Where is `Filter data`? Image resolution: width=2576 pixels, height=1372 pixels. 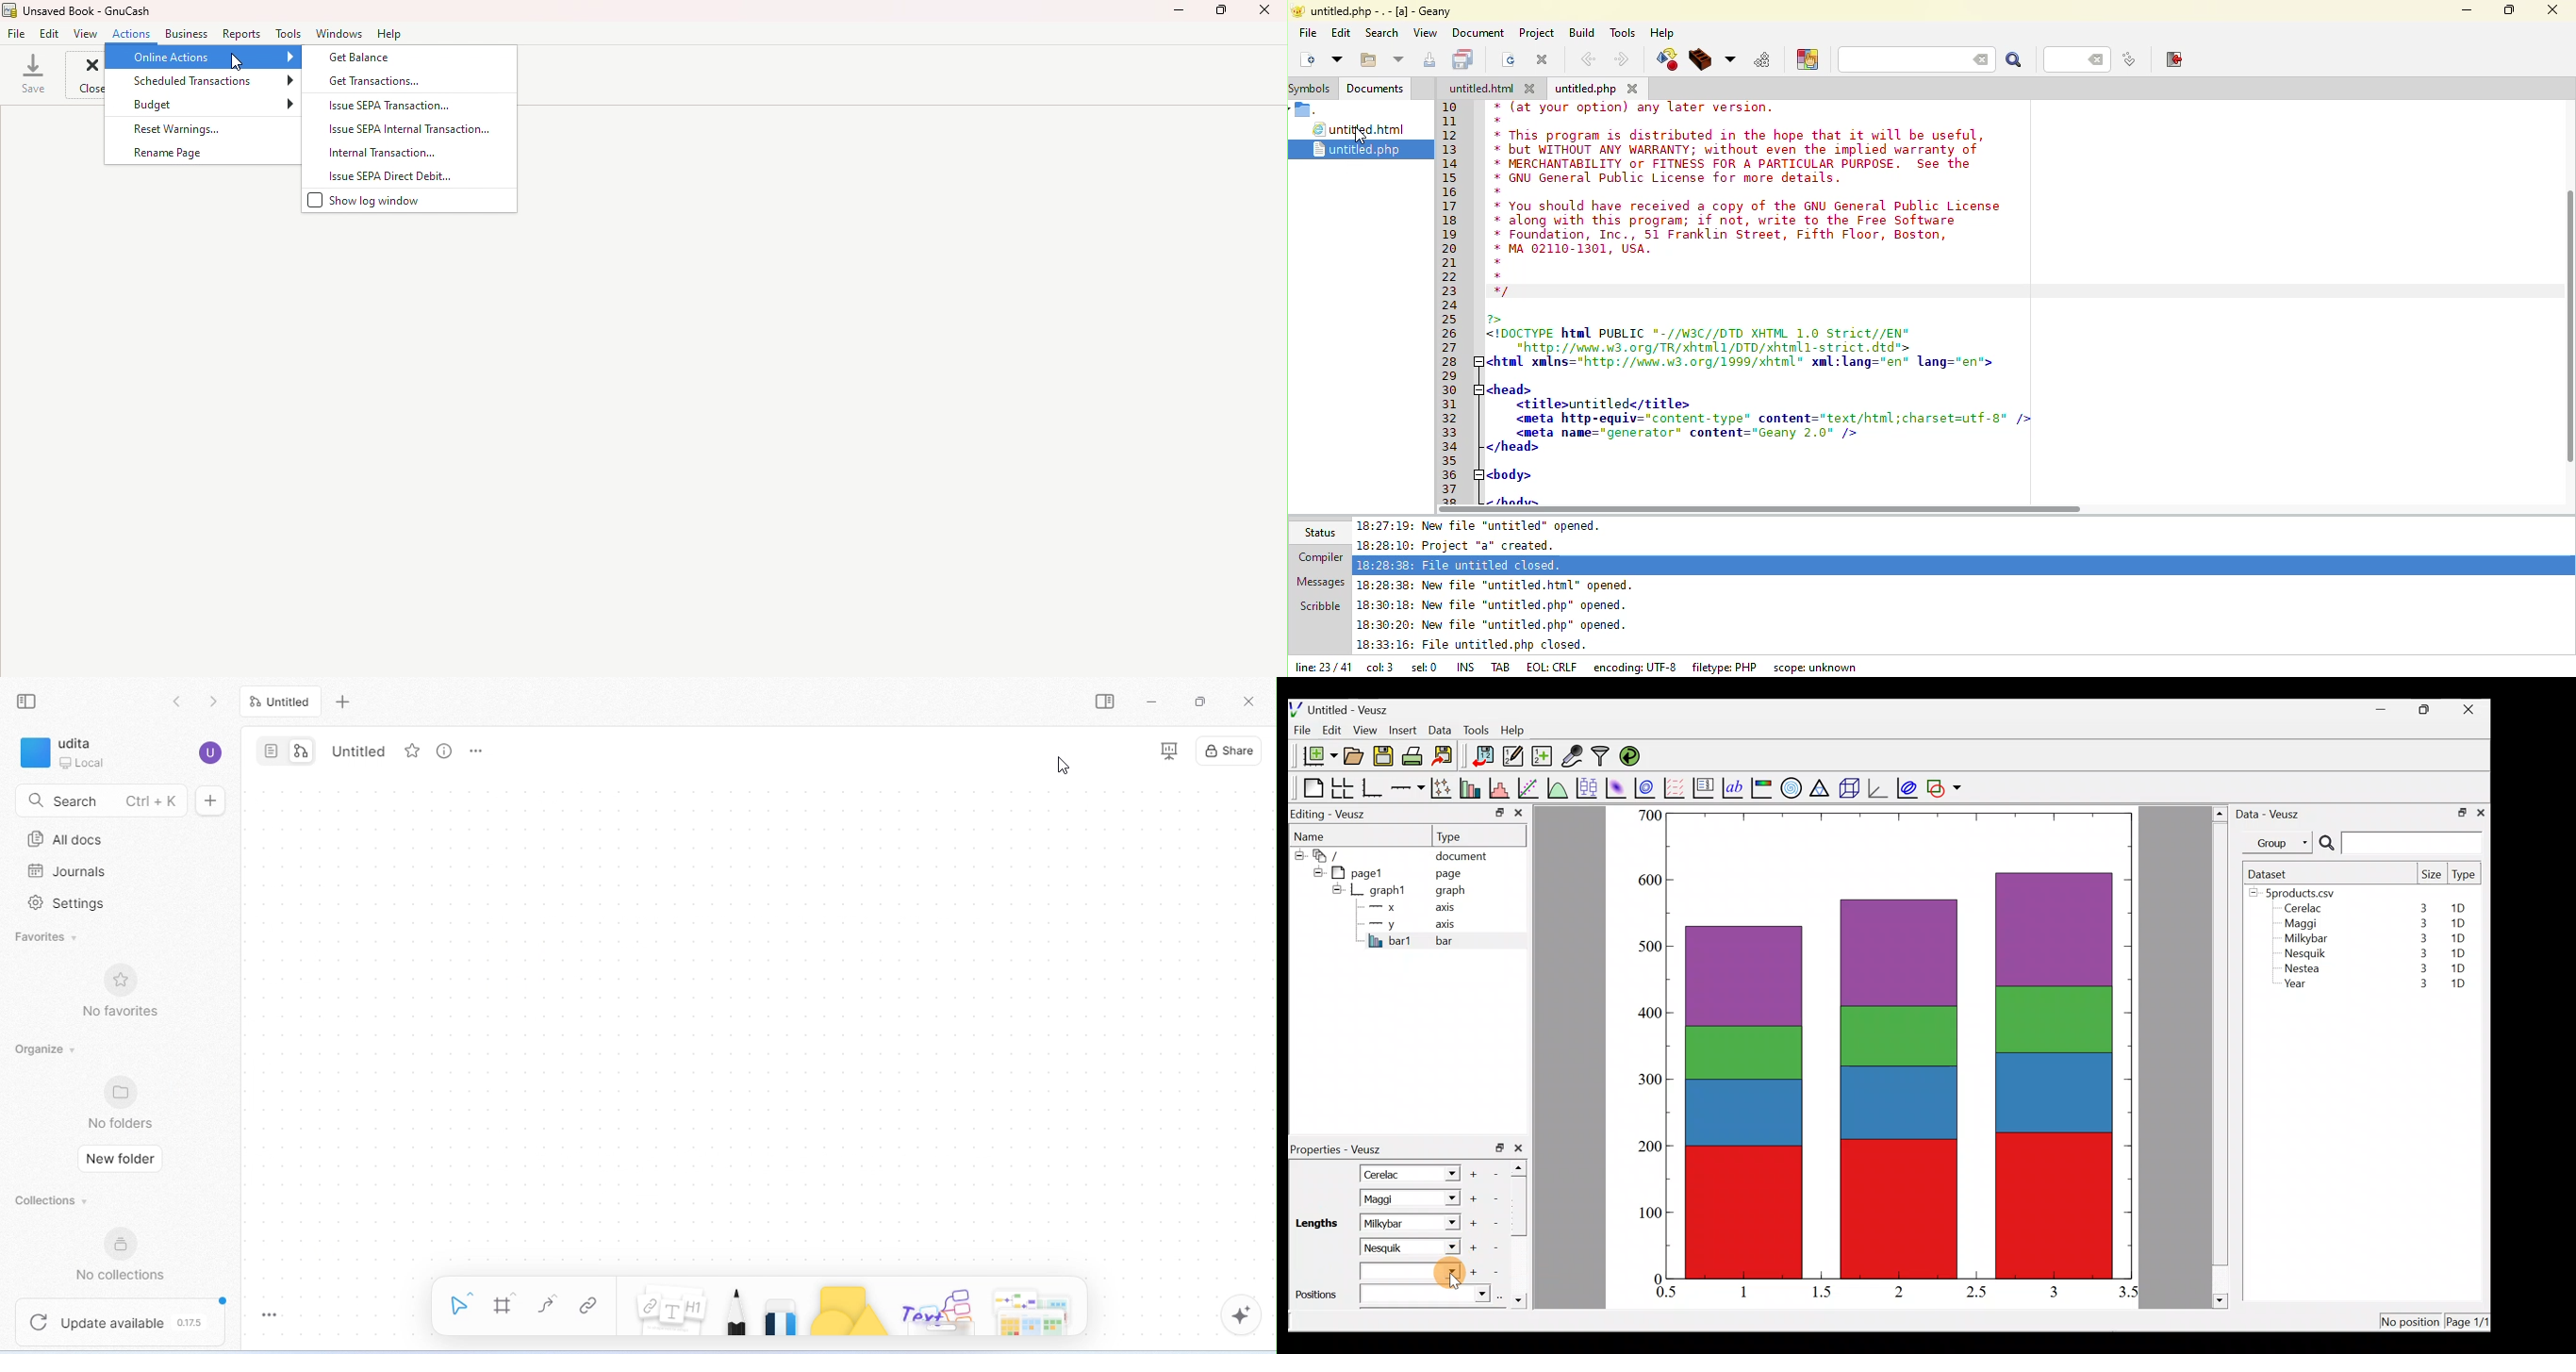
Filter data is located at coordinates (1603, 757).